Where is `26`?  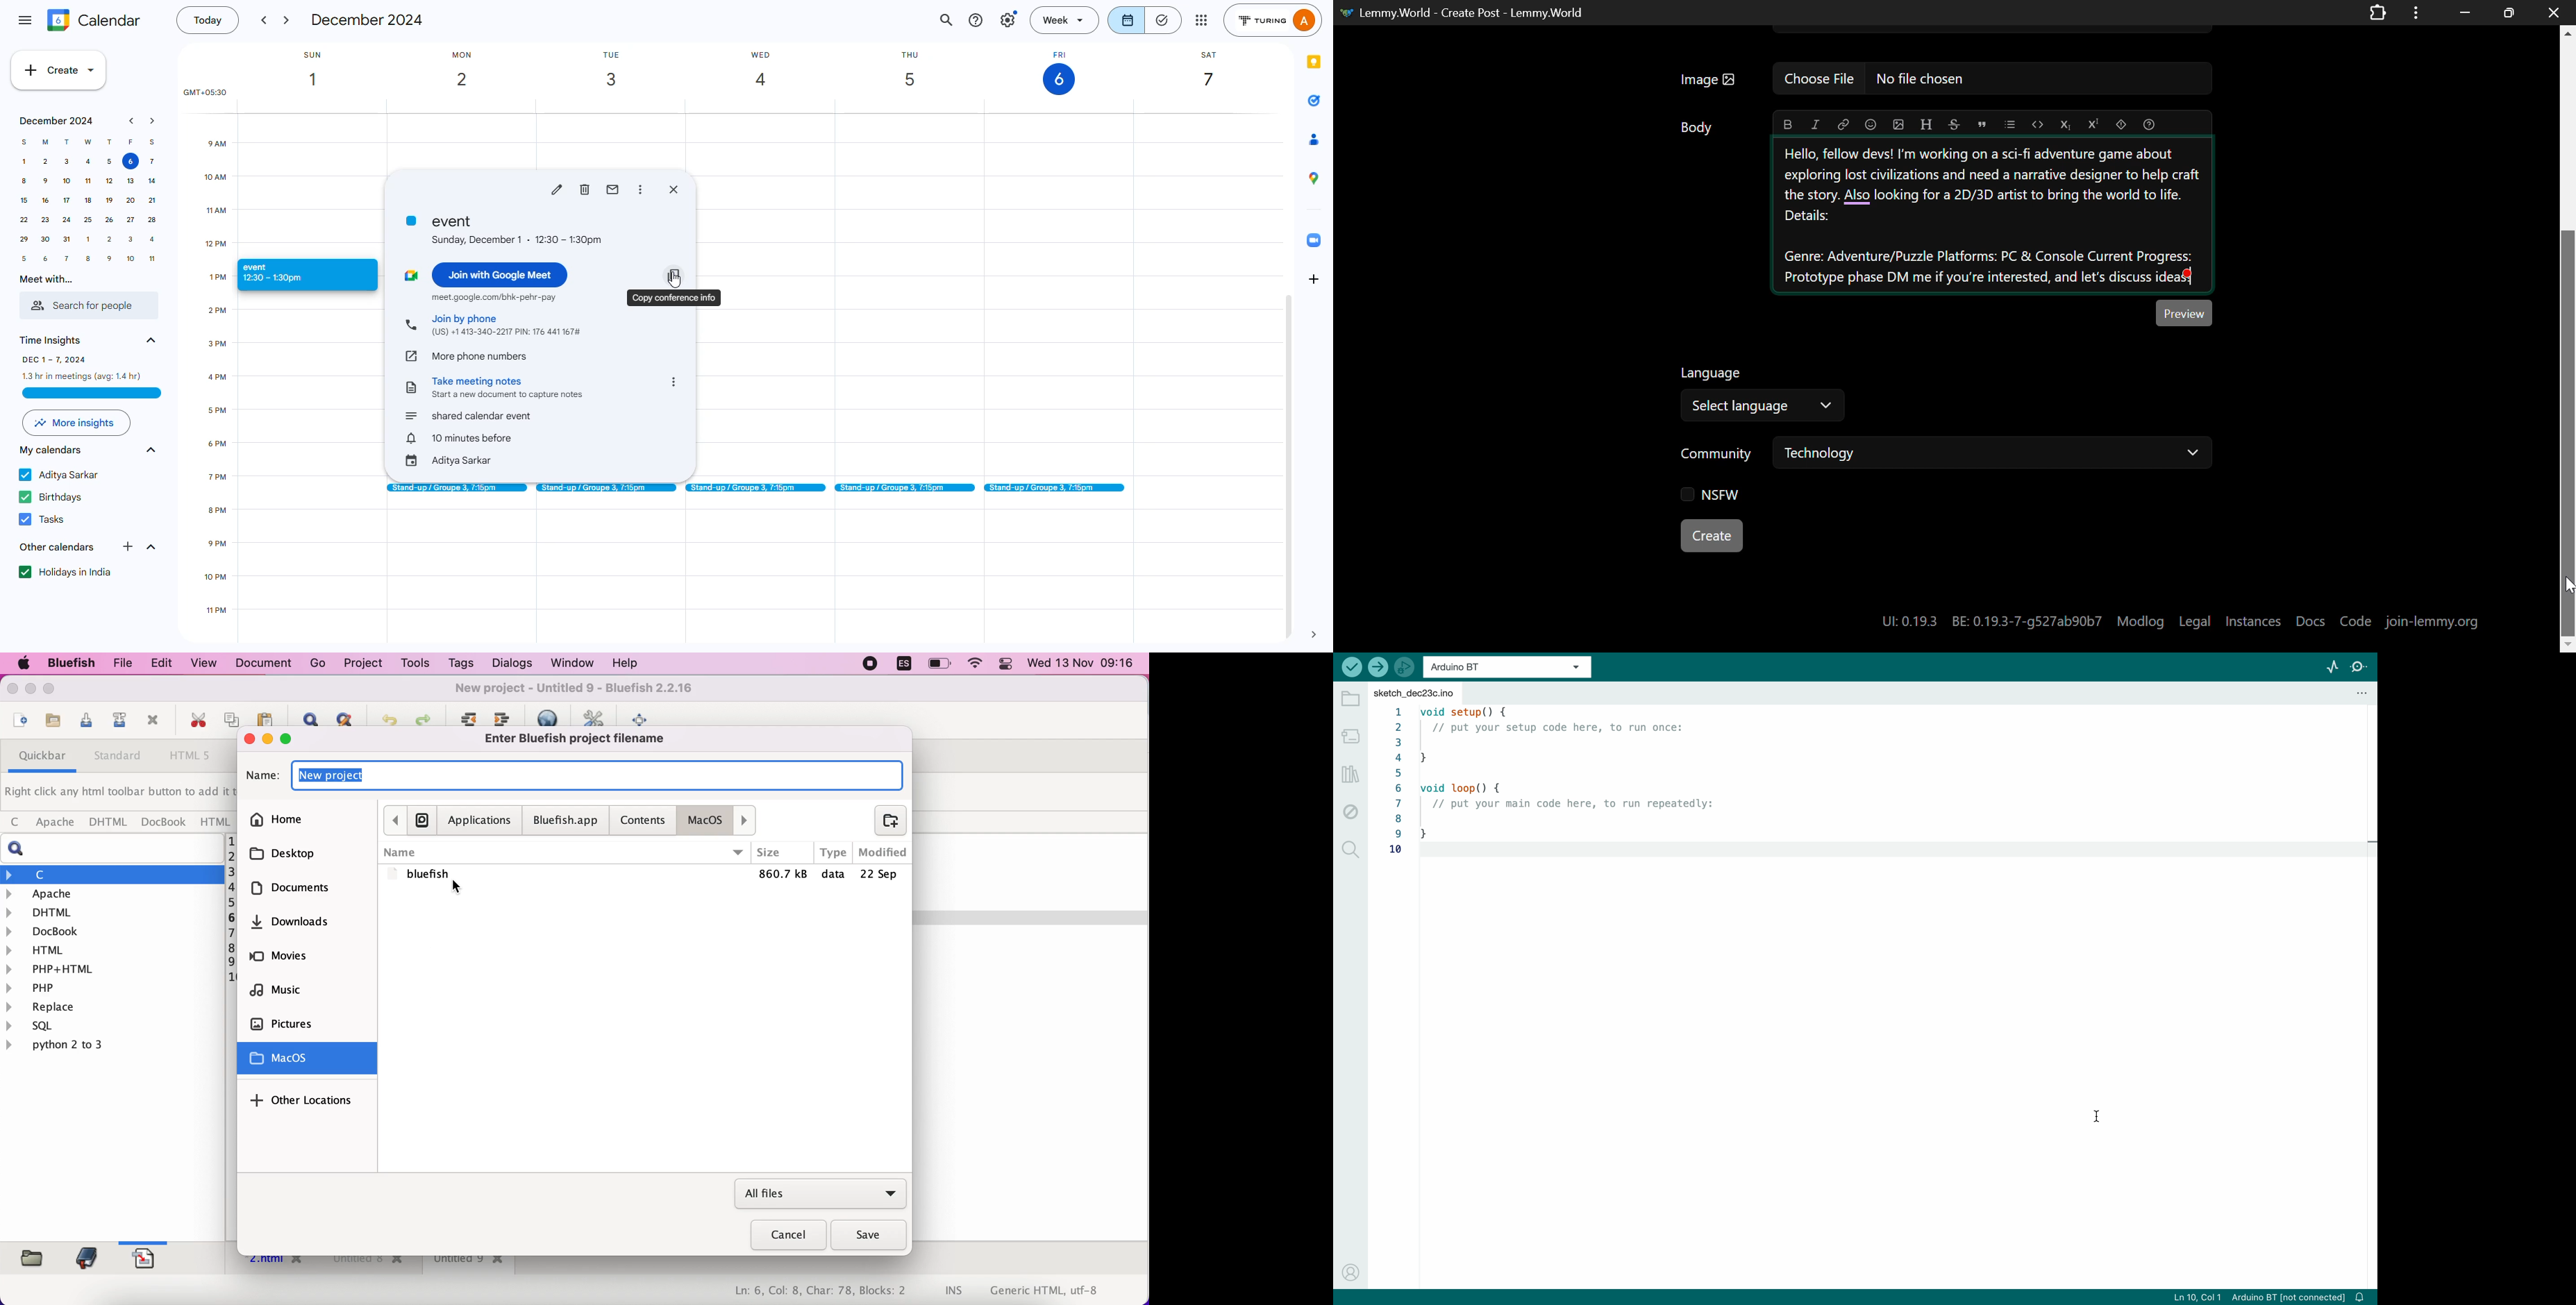 26 is located at coordinates (108, 221).